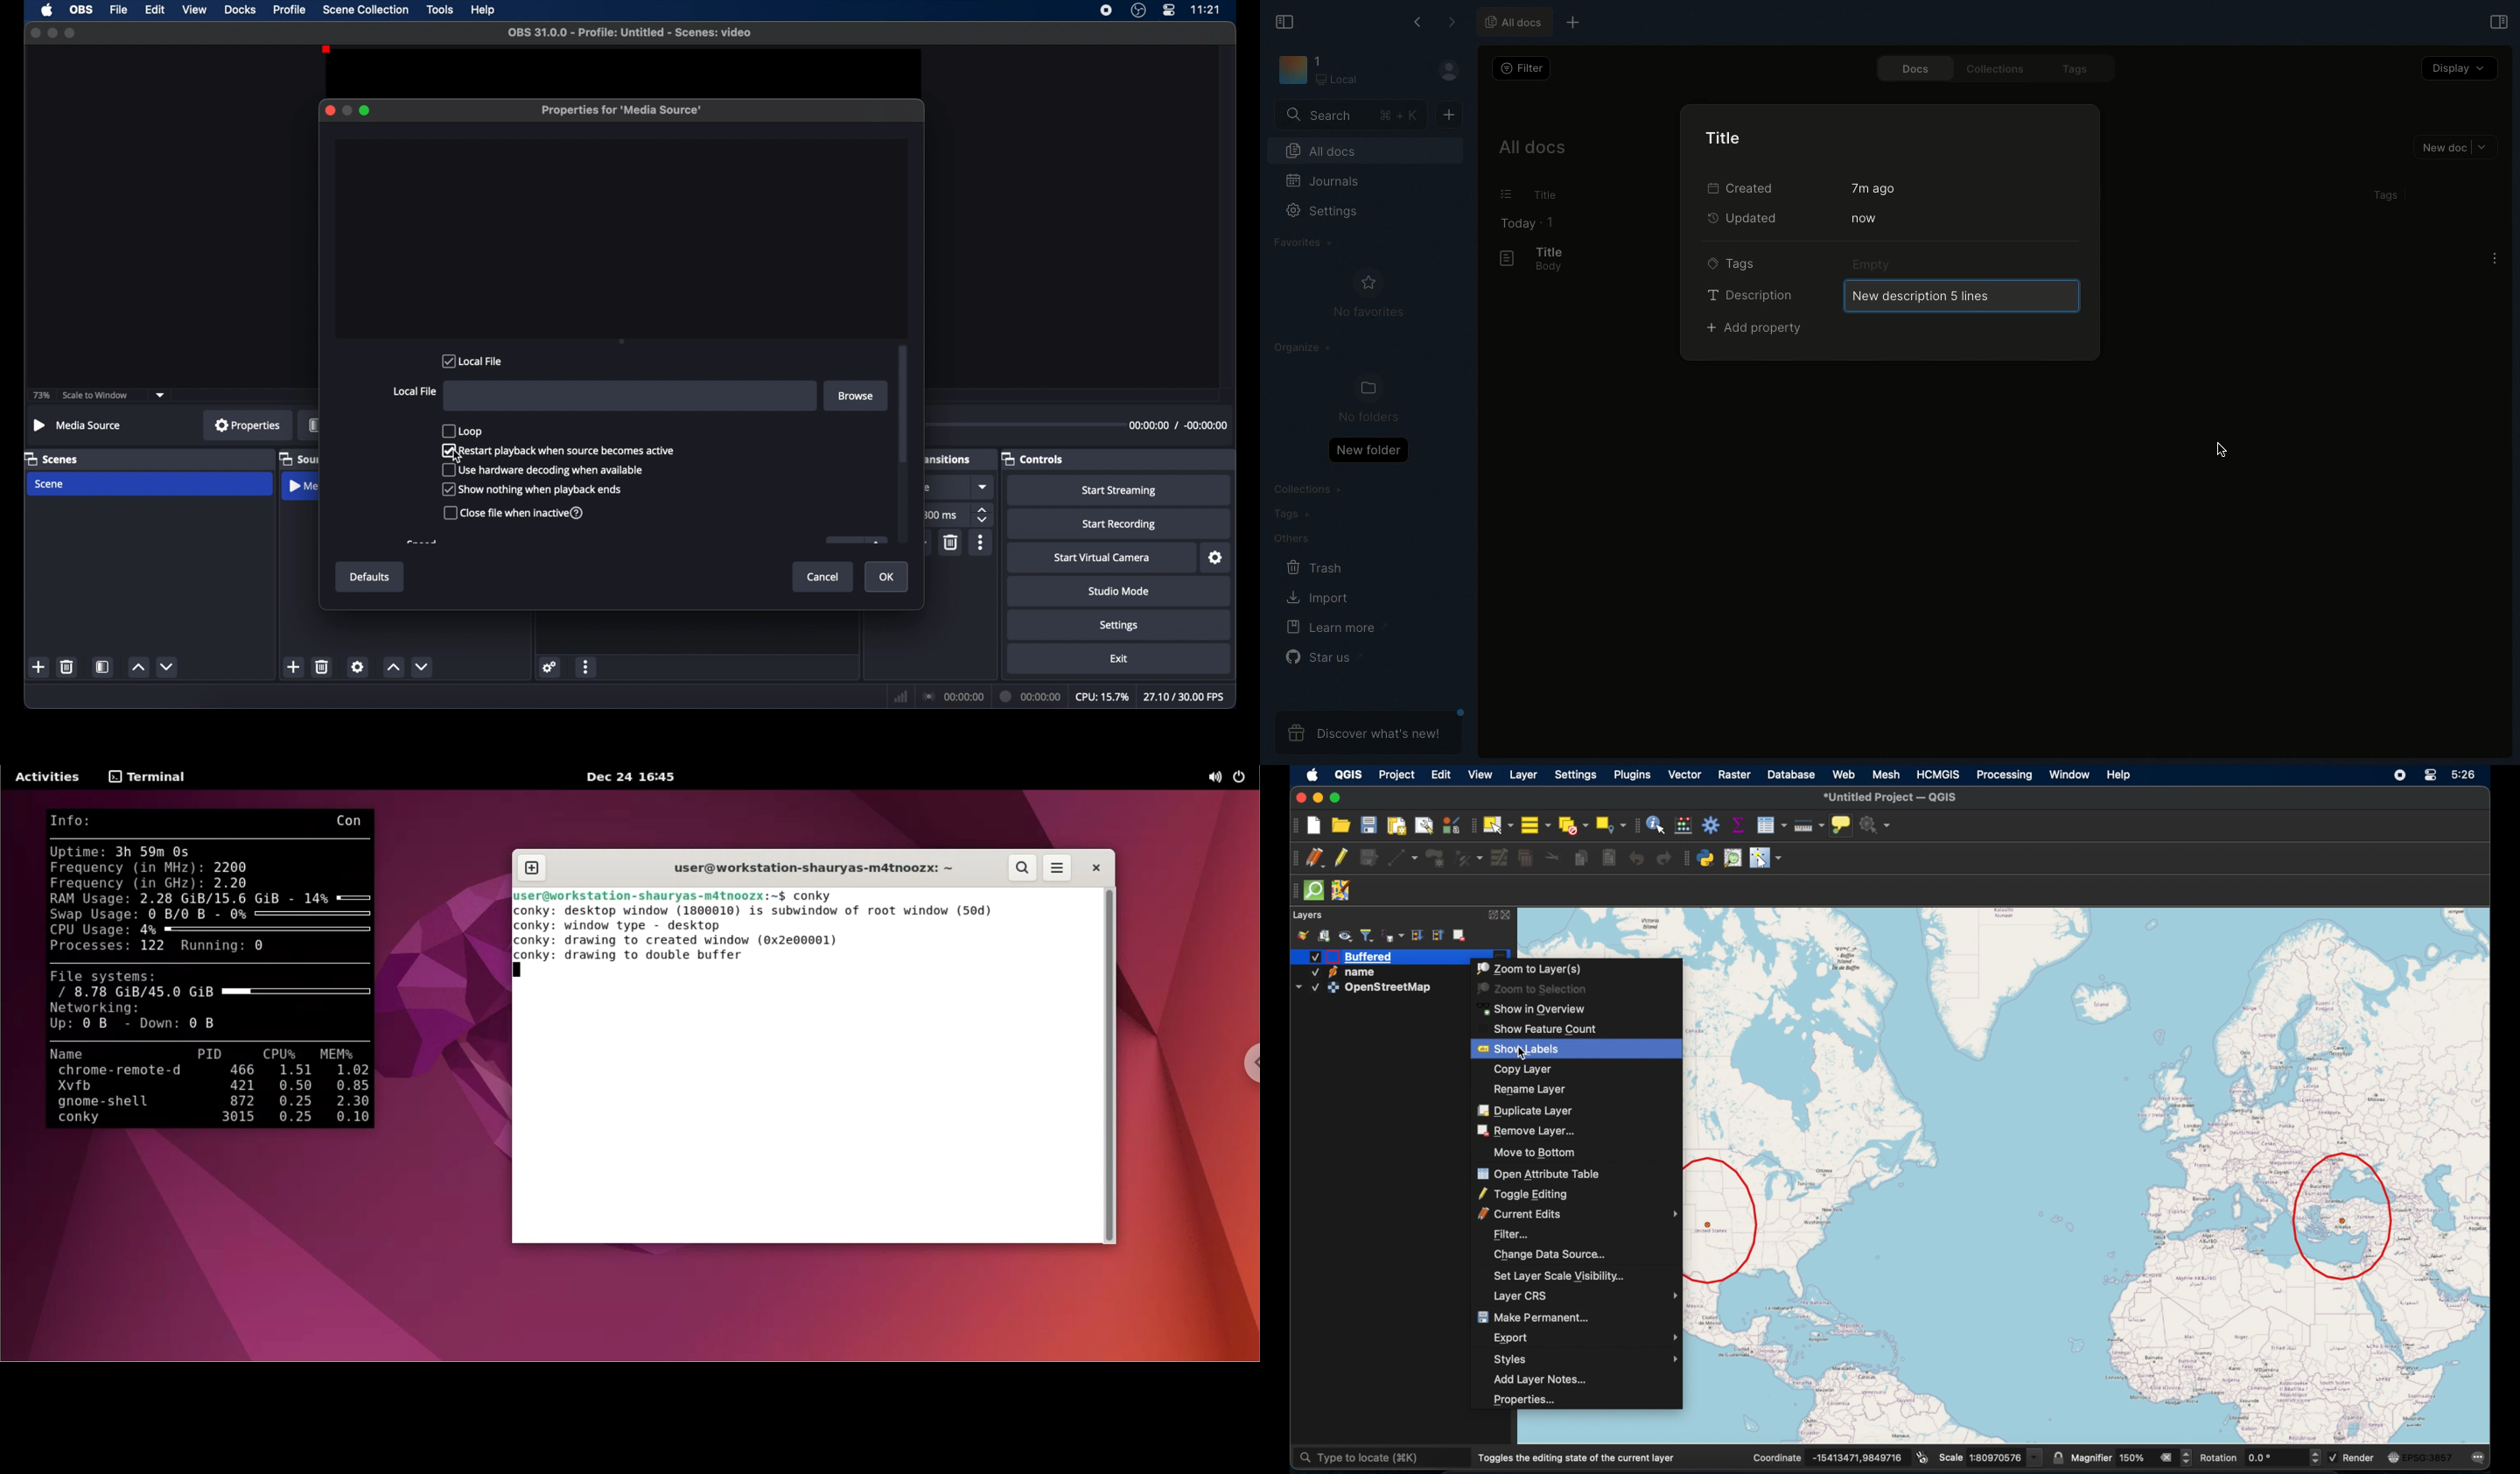 The height and width of the screenshot is (1484, 2520). I want to click on settings, so click(1217, 558).